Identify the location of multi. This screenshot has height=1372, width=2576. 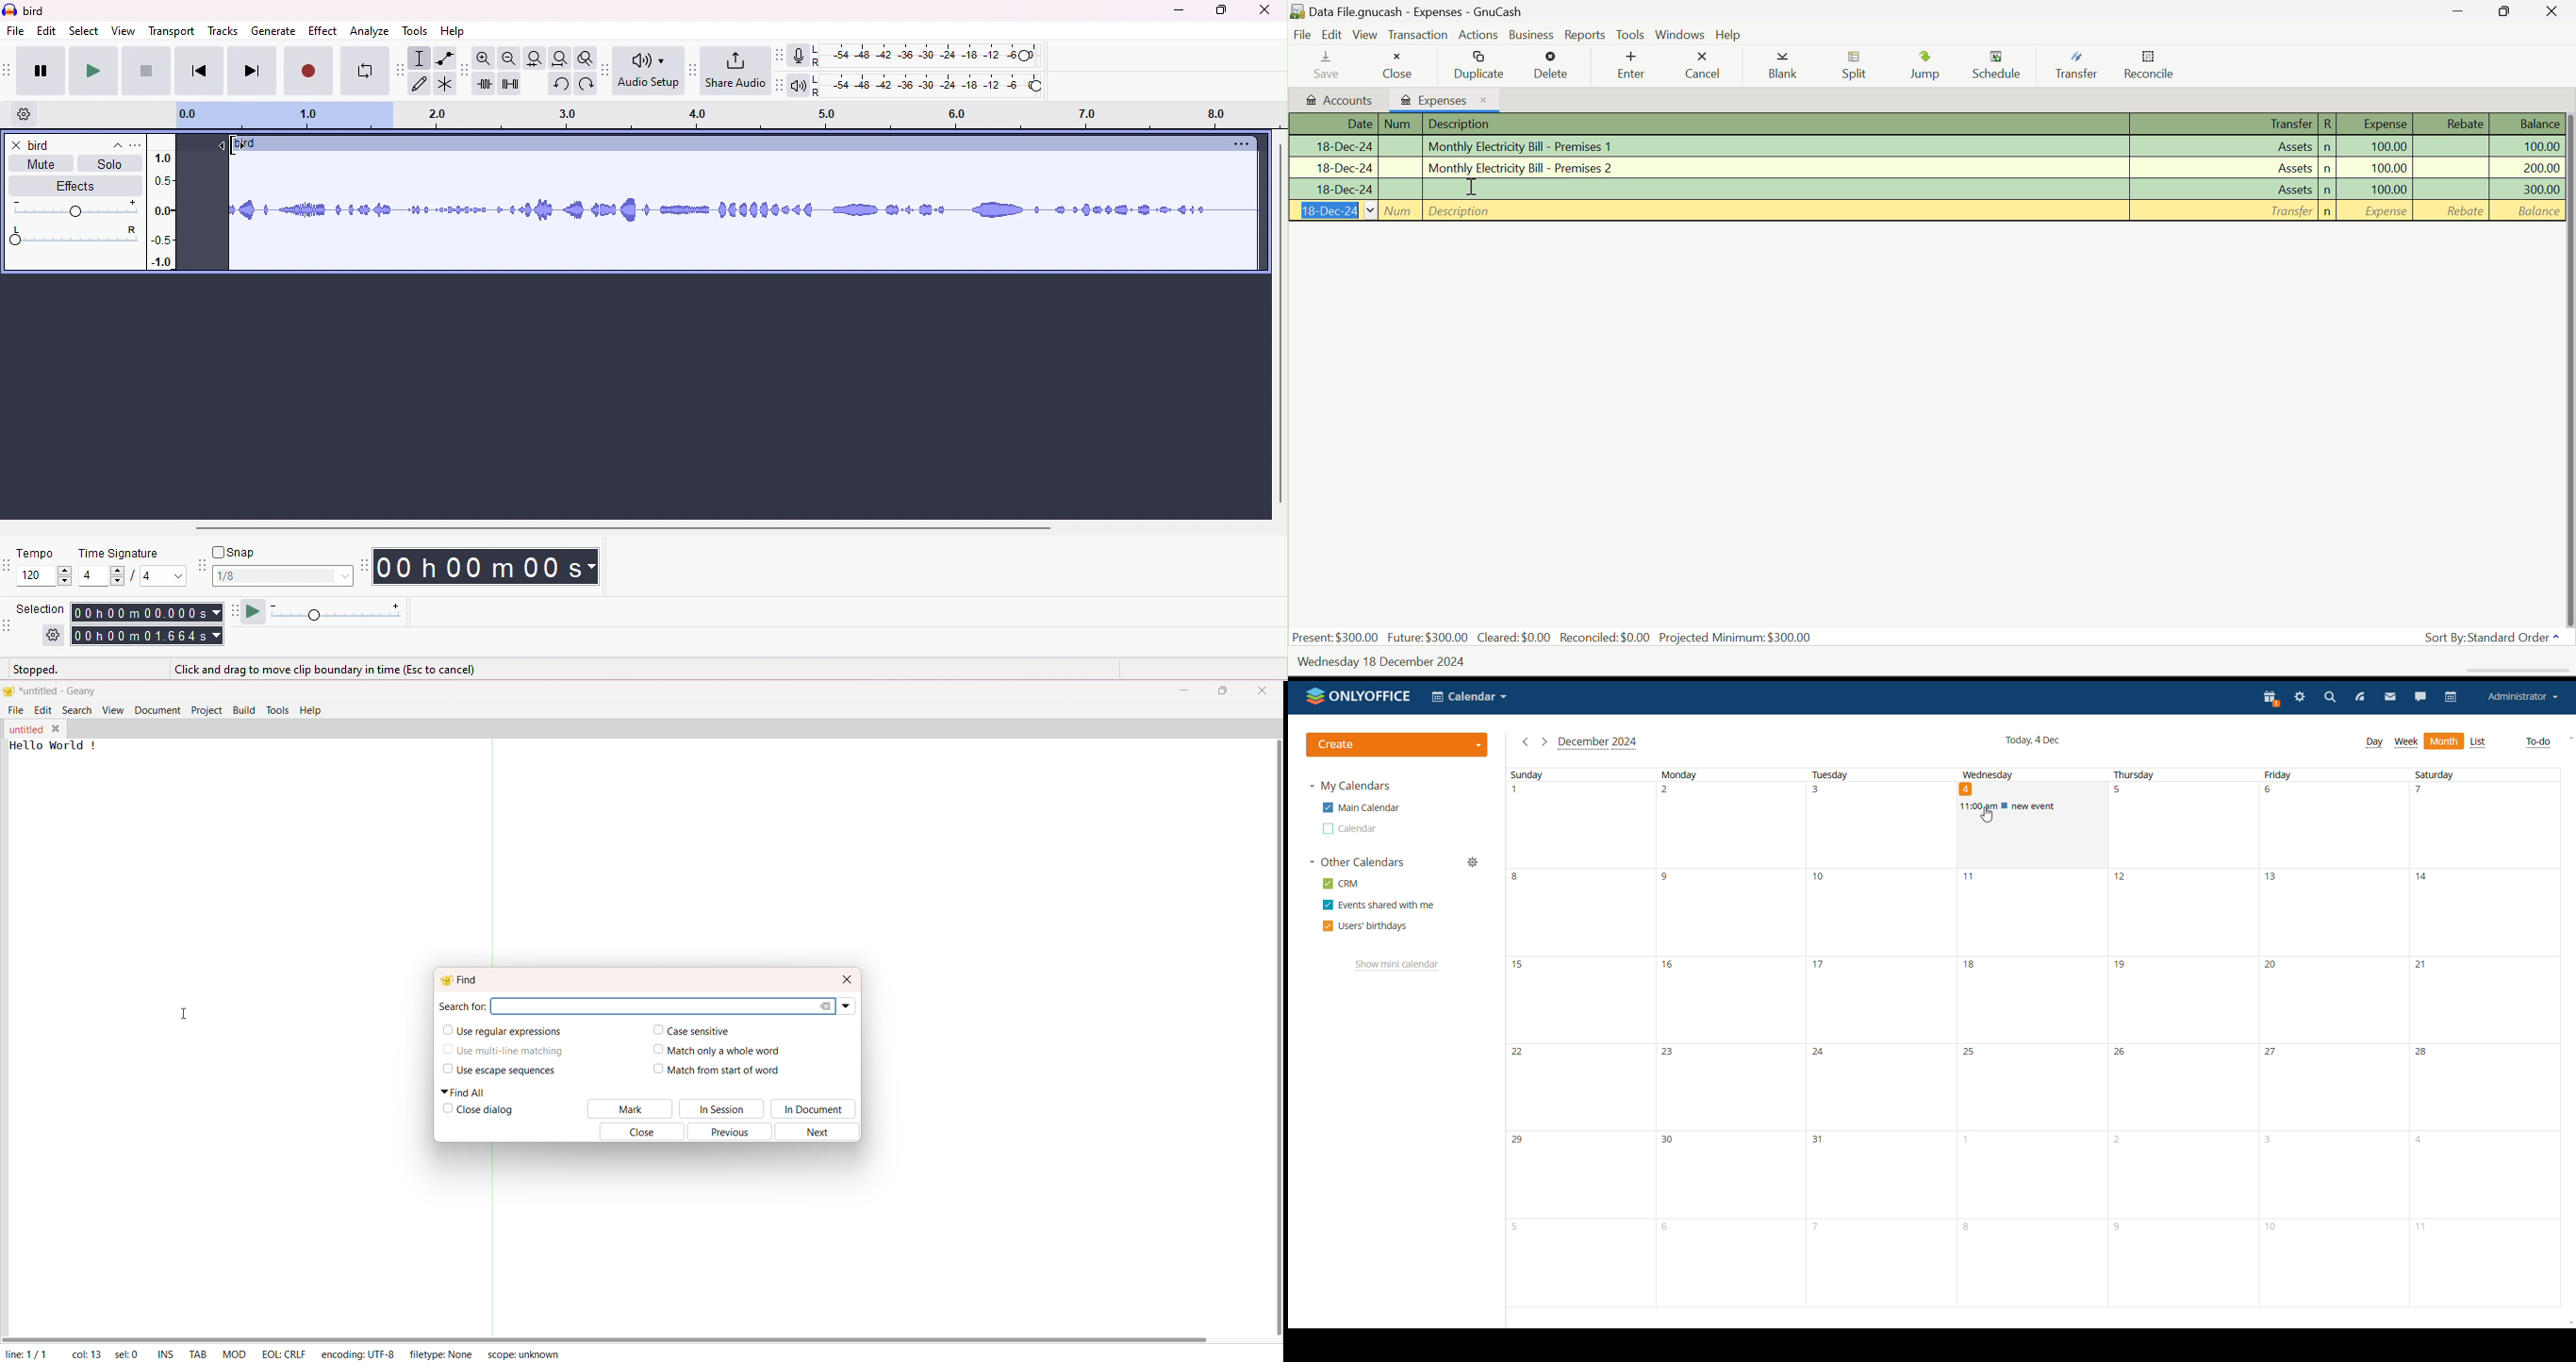
(443, 84).